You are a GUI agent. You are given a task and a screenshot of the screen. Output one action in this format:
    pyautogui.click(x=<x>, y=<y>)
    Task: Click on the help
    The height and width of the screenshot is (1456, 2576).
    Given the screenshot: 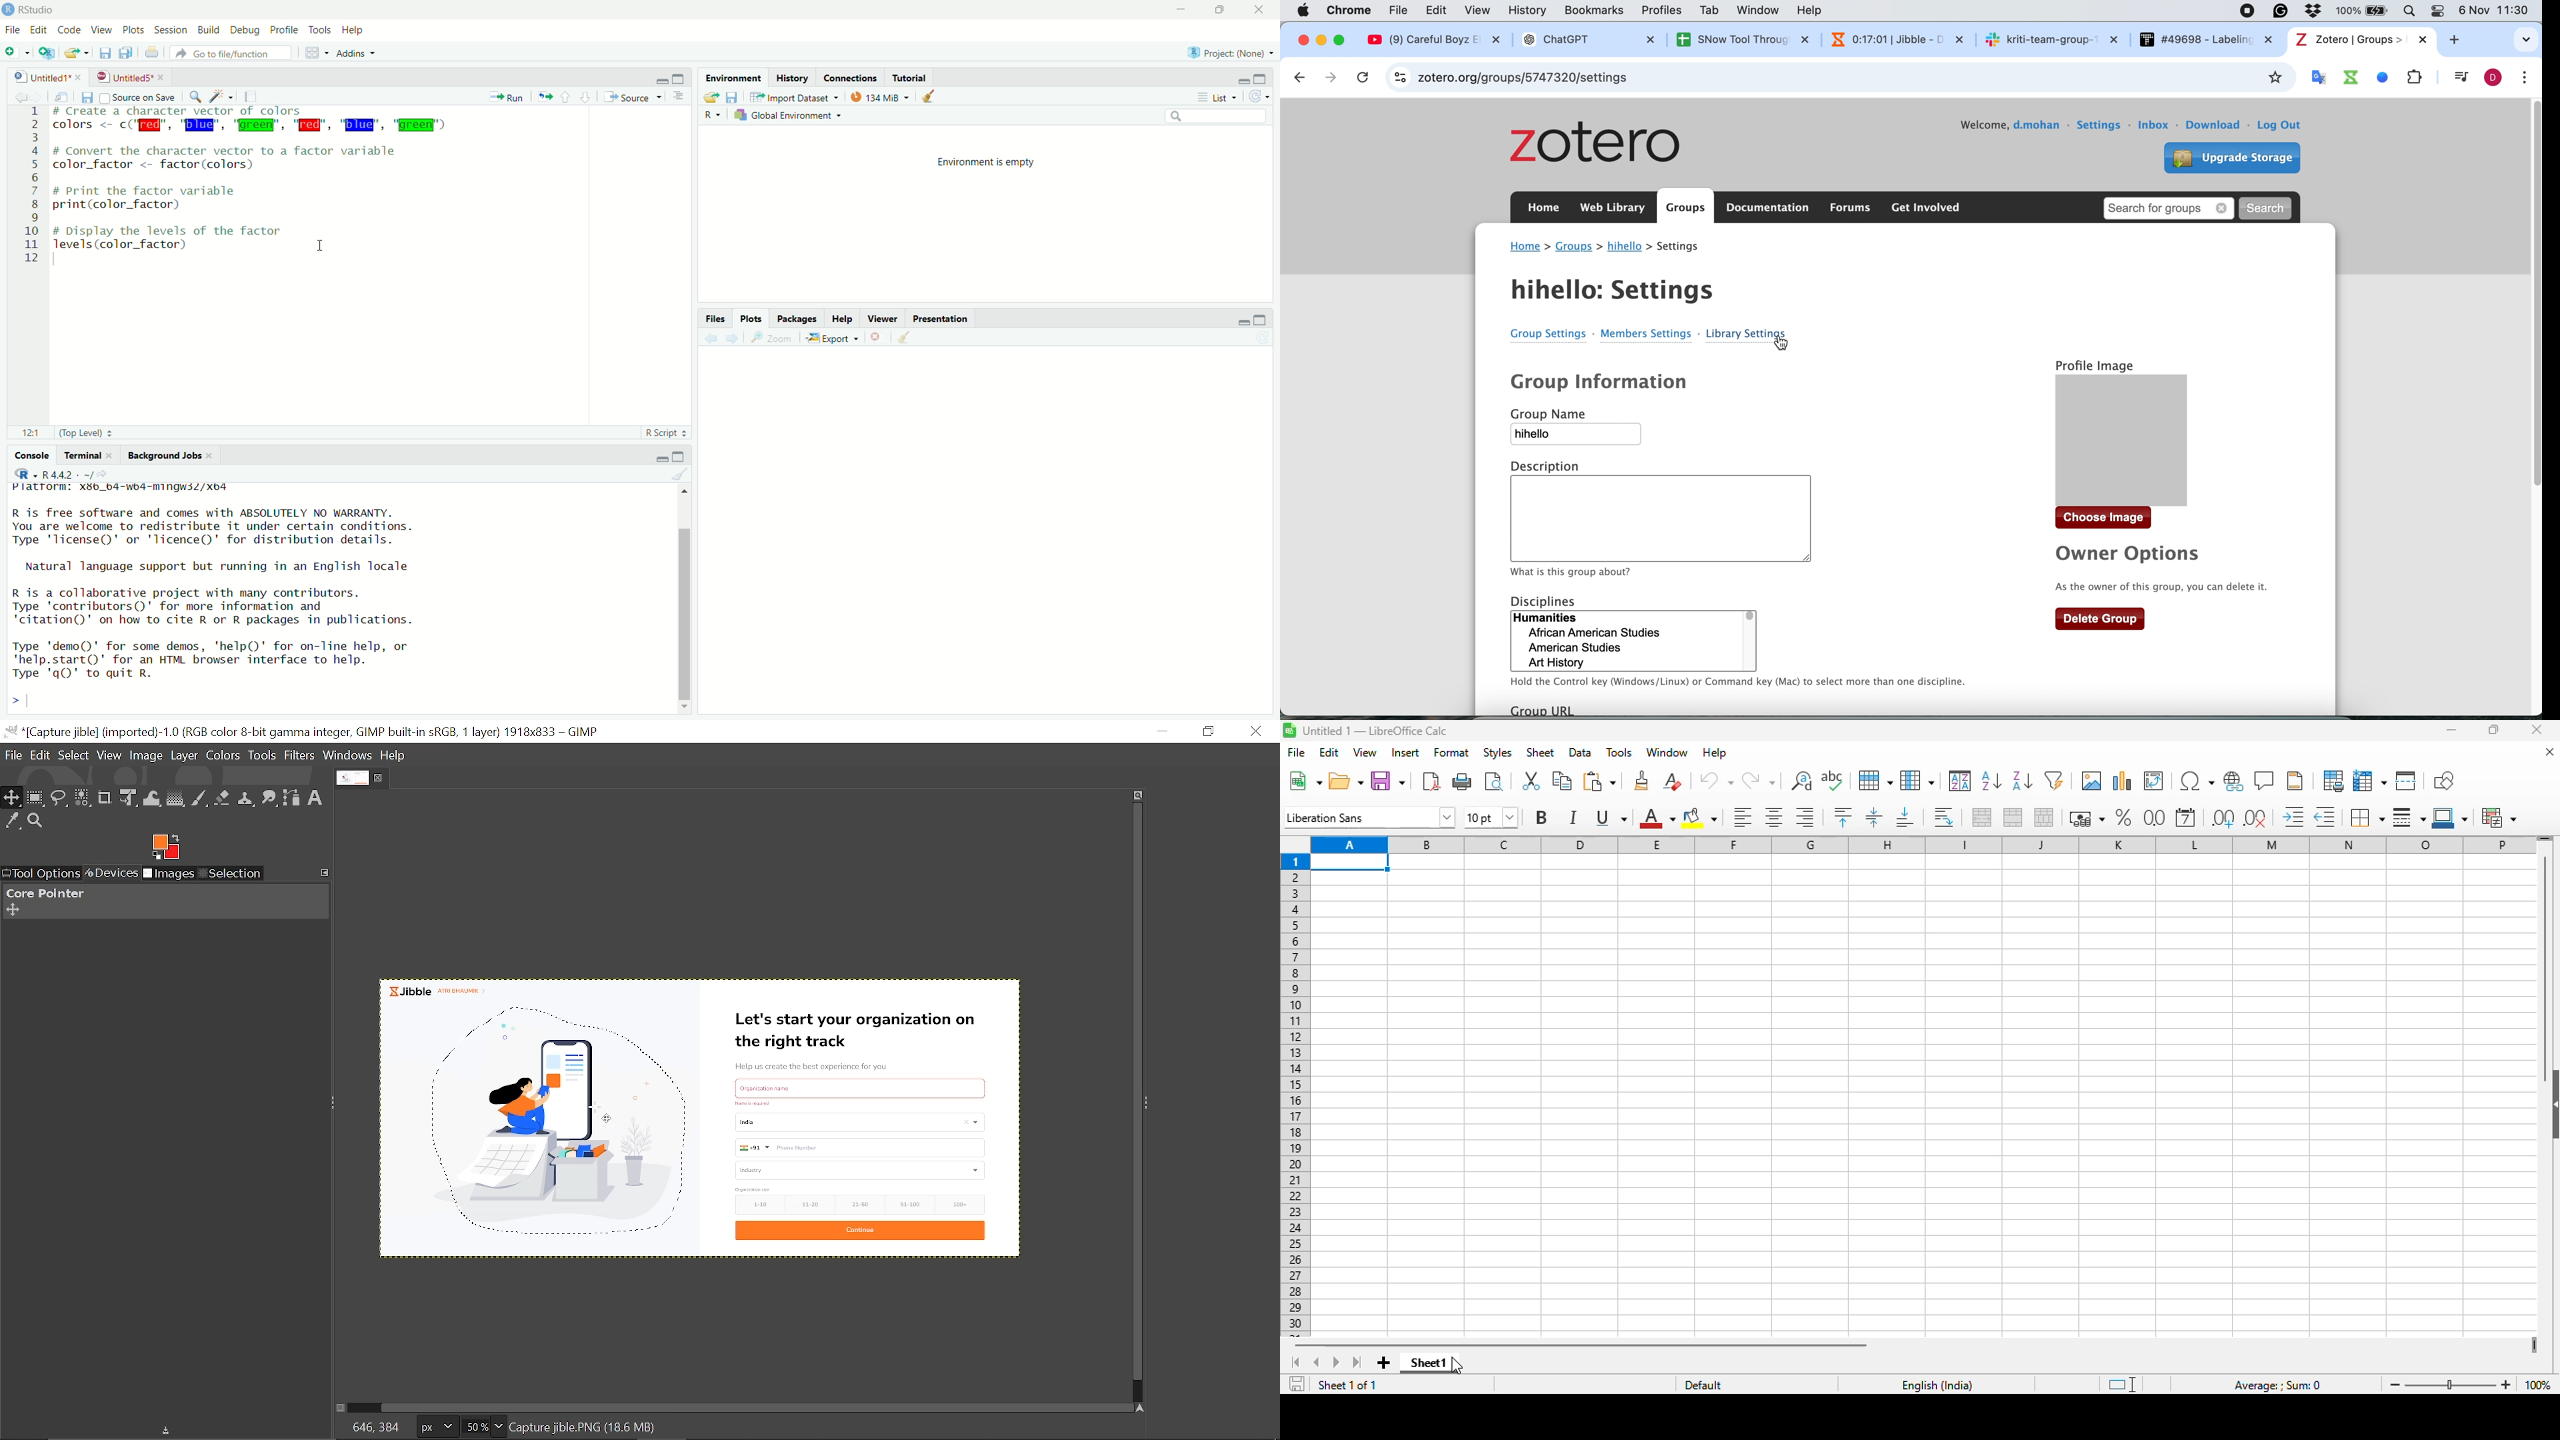 What is the action you would take?
    pyautogui.click(x=355, y=30)
    